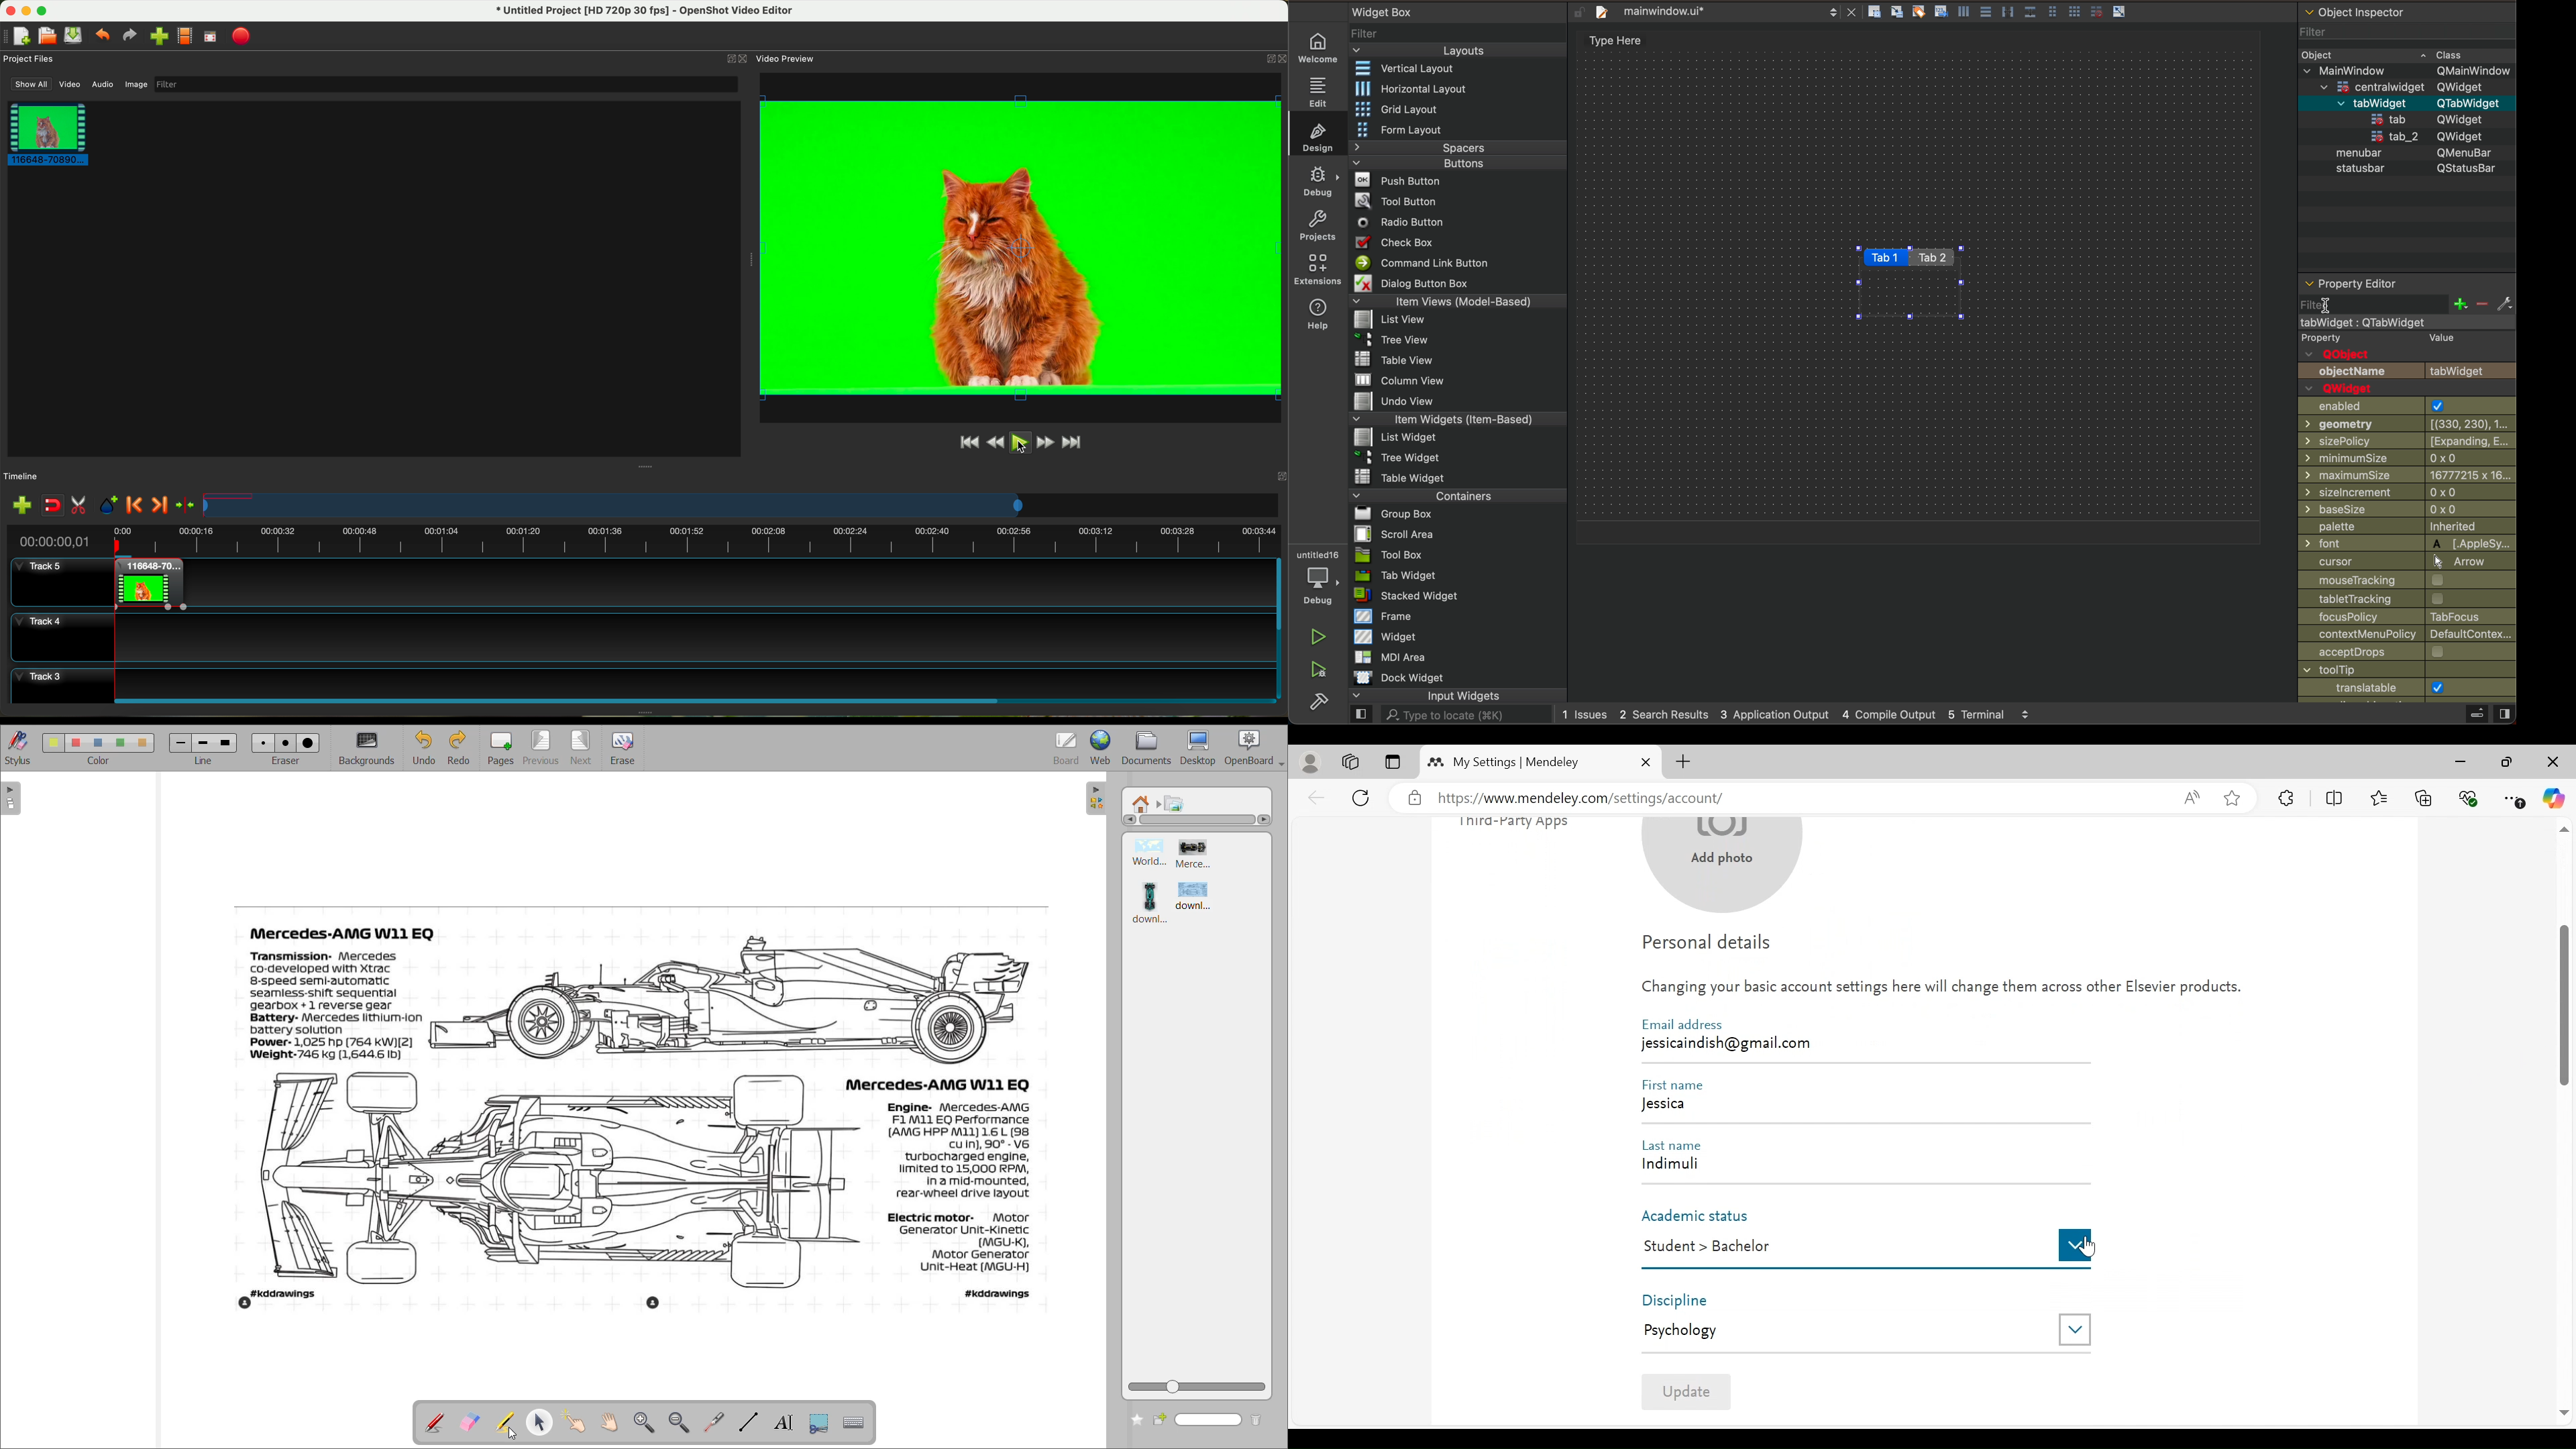 This screenshot has height=1456, width=2576. Describe the element at coordinates (2554, 798) in the screenshot. I see `Copilot` at that location.